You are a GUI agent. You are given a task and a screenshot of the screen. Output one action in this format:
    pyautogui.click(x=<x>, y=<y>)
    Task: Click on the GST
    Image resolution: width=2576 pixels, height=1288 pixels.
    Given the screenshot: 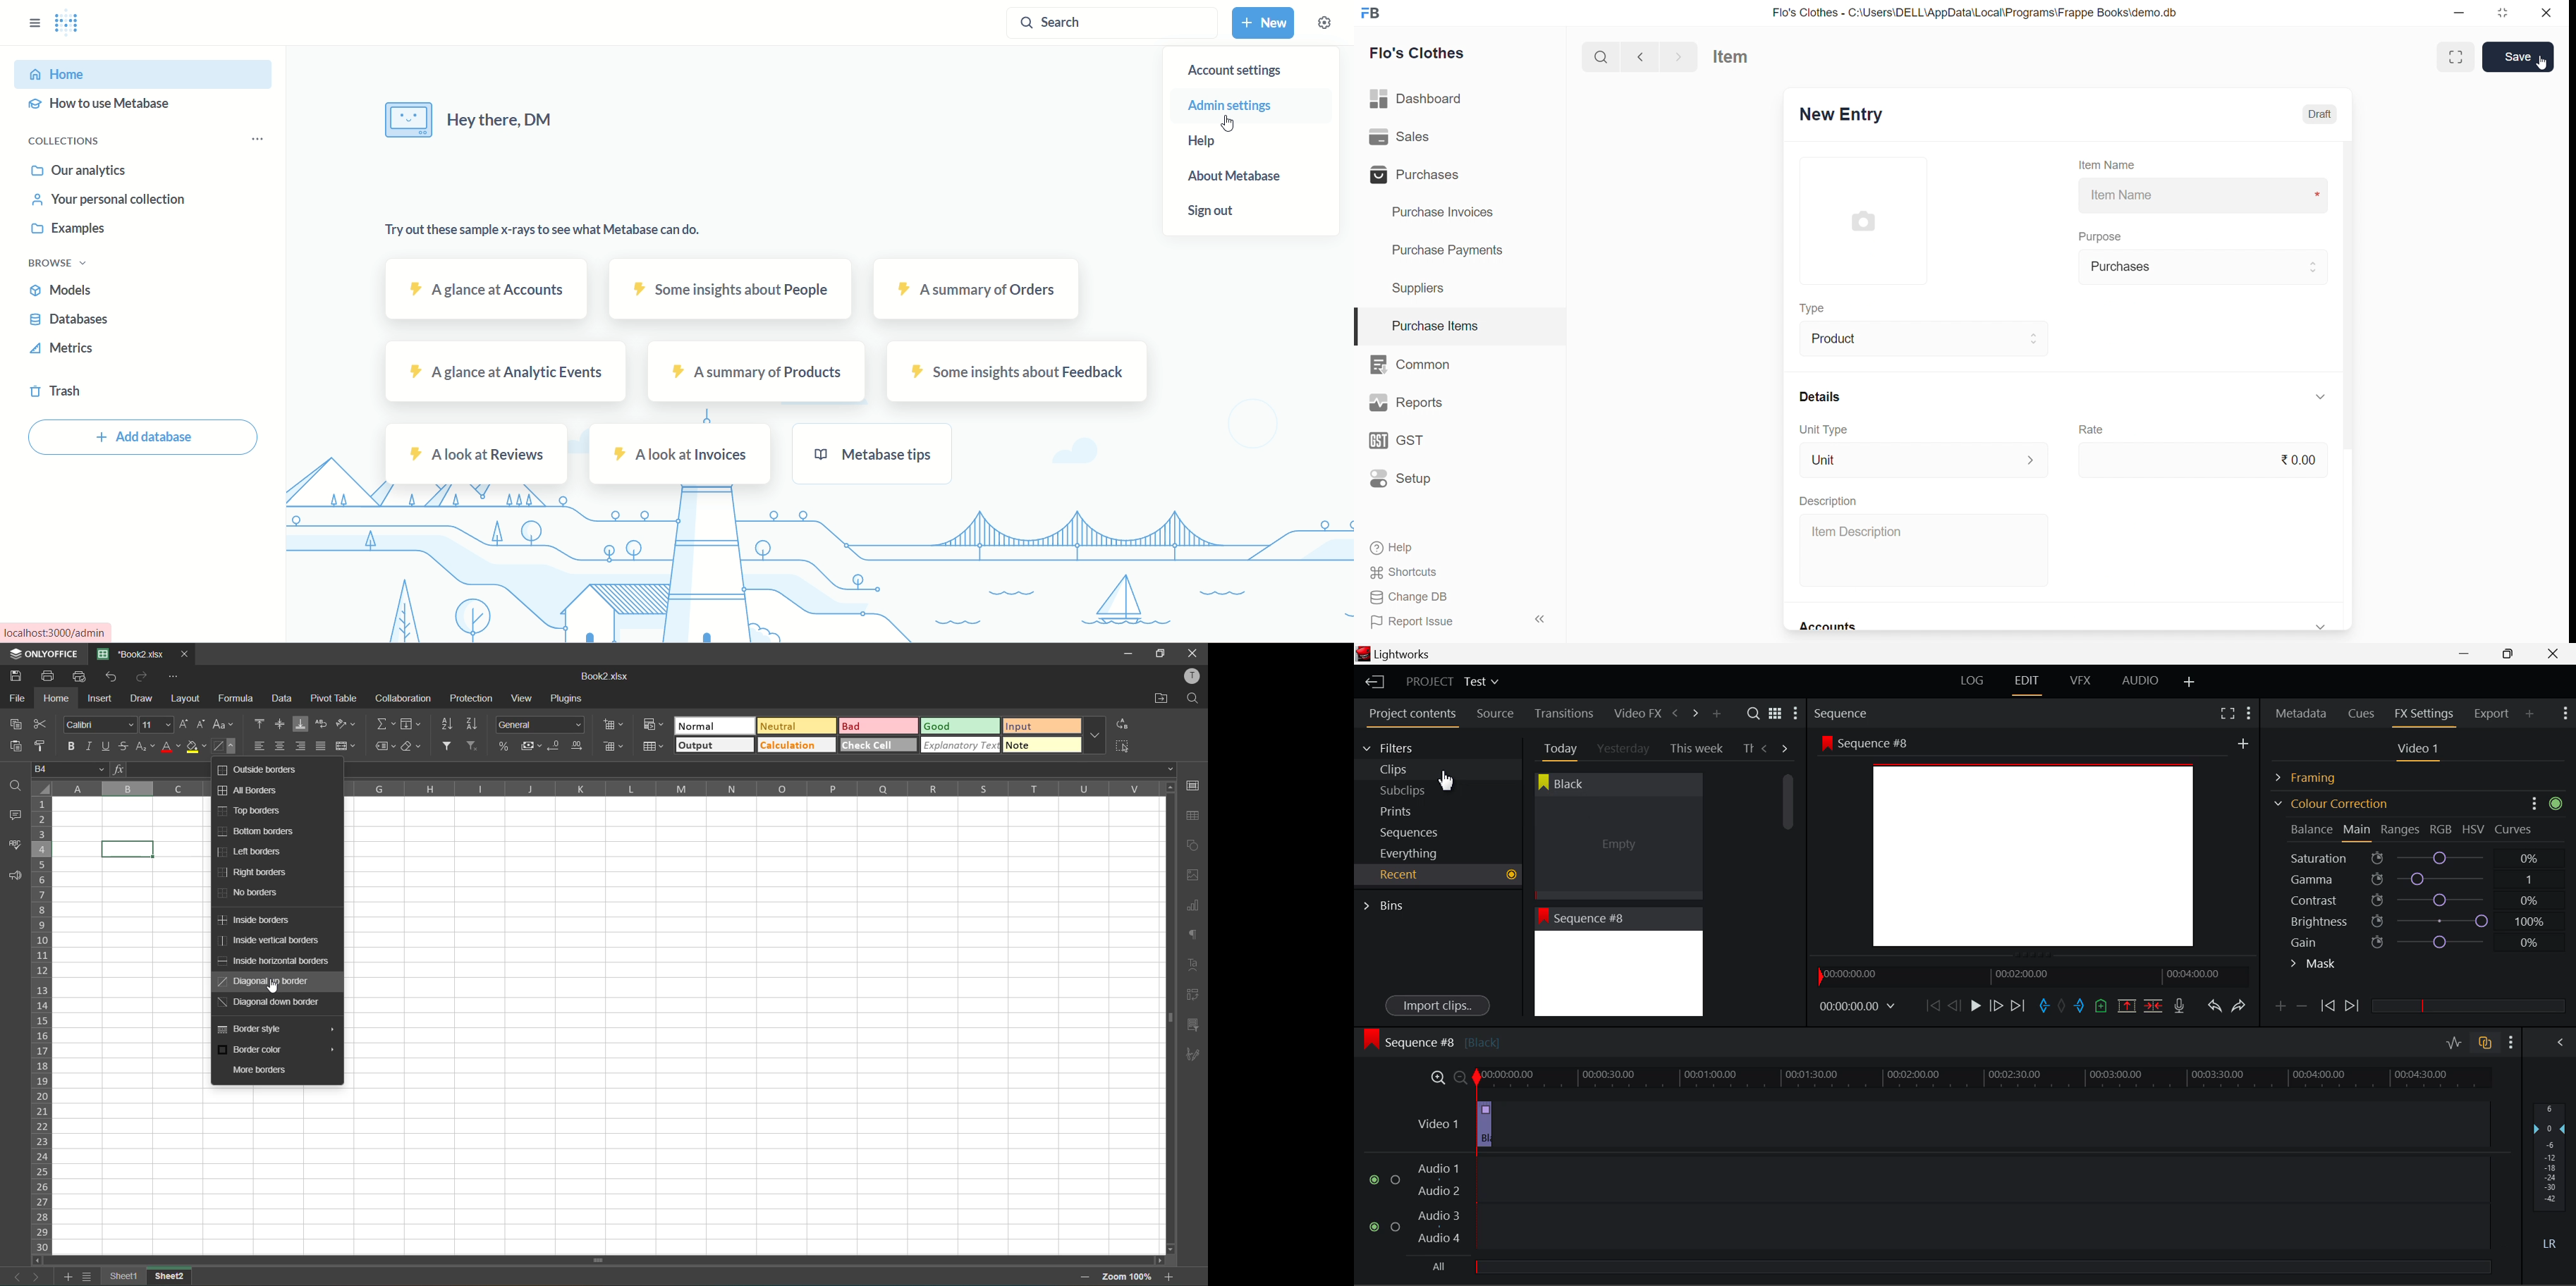 What is the action you would take?
    pyautogui.click(x=1413, y=442)
    